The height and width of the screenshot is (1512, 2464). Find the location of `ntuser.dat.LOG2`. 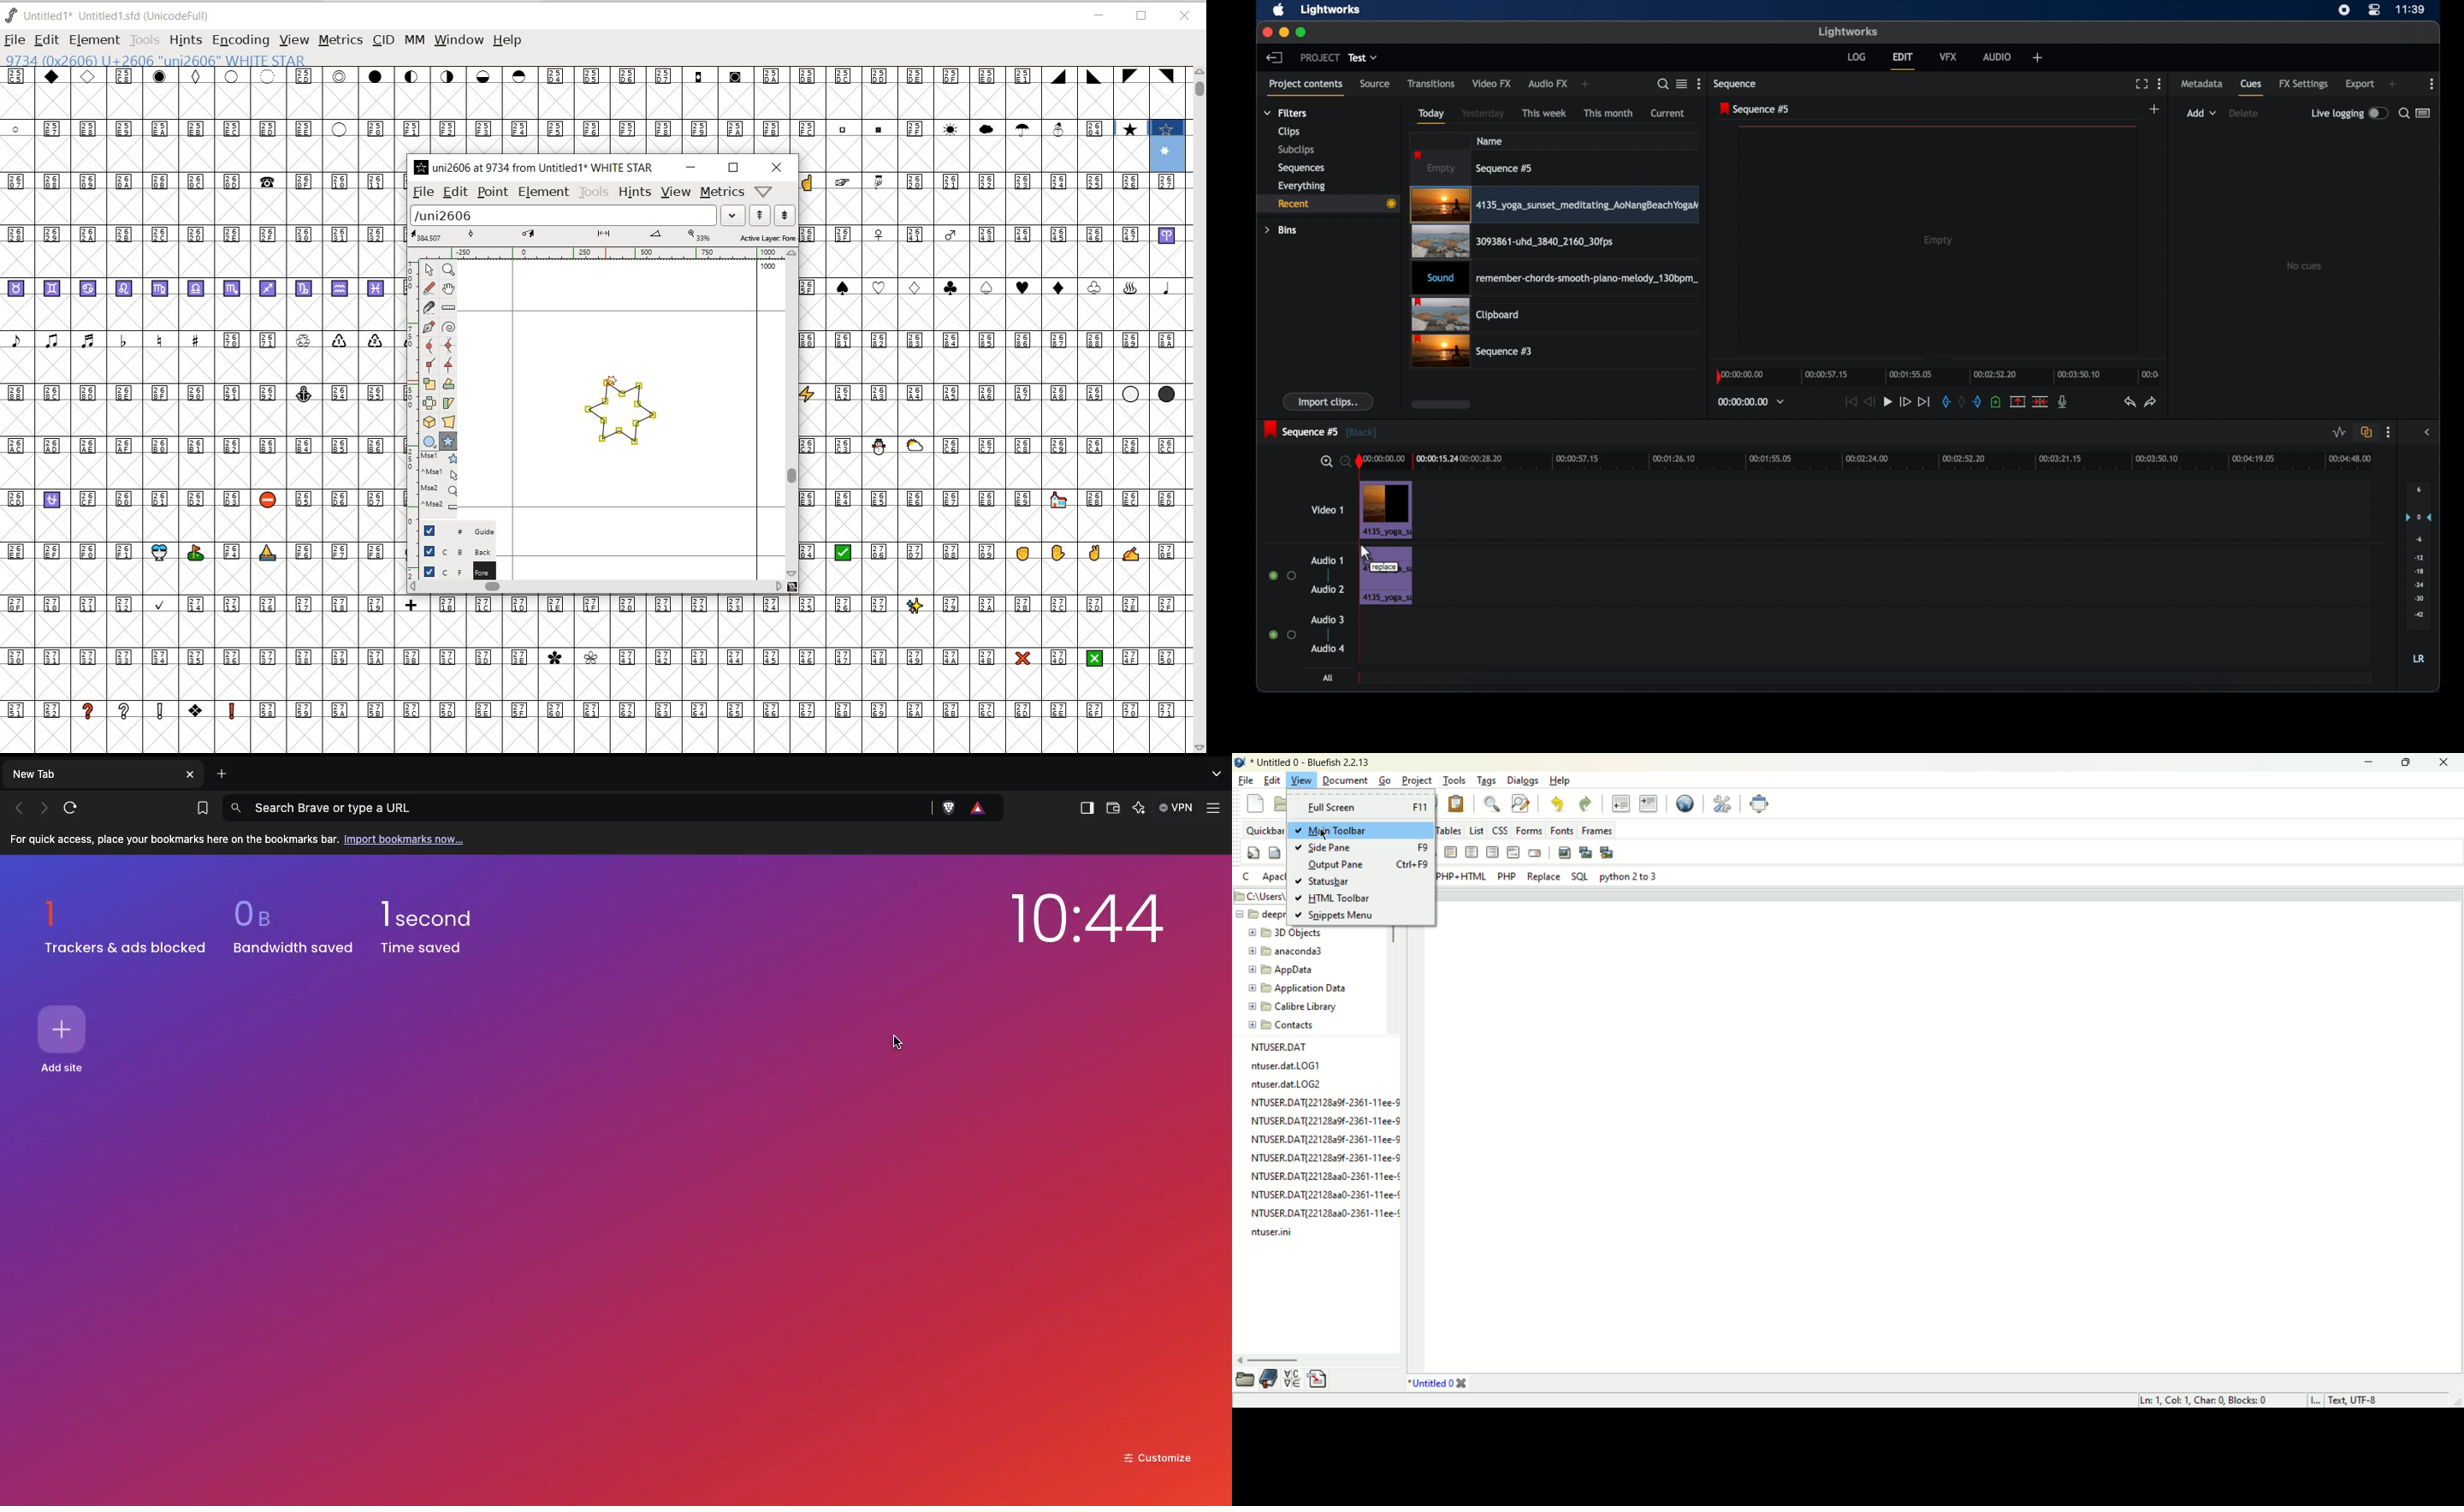

ntuser.dat.LOG2 is located at coordinates (1290, 1084).